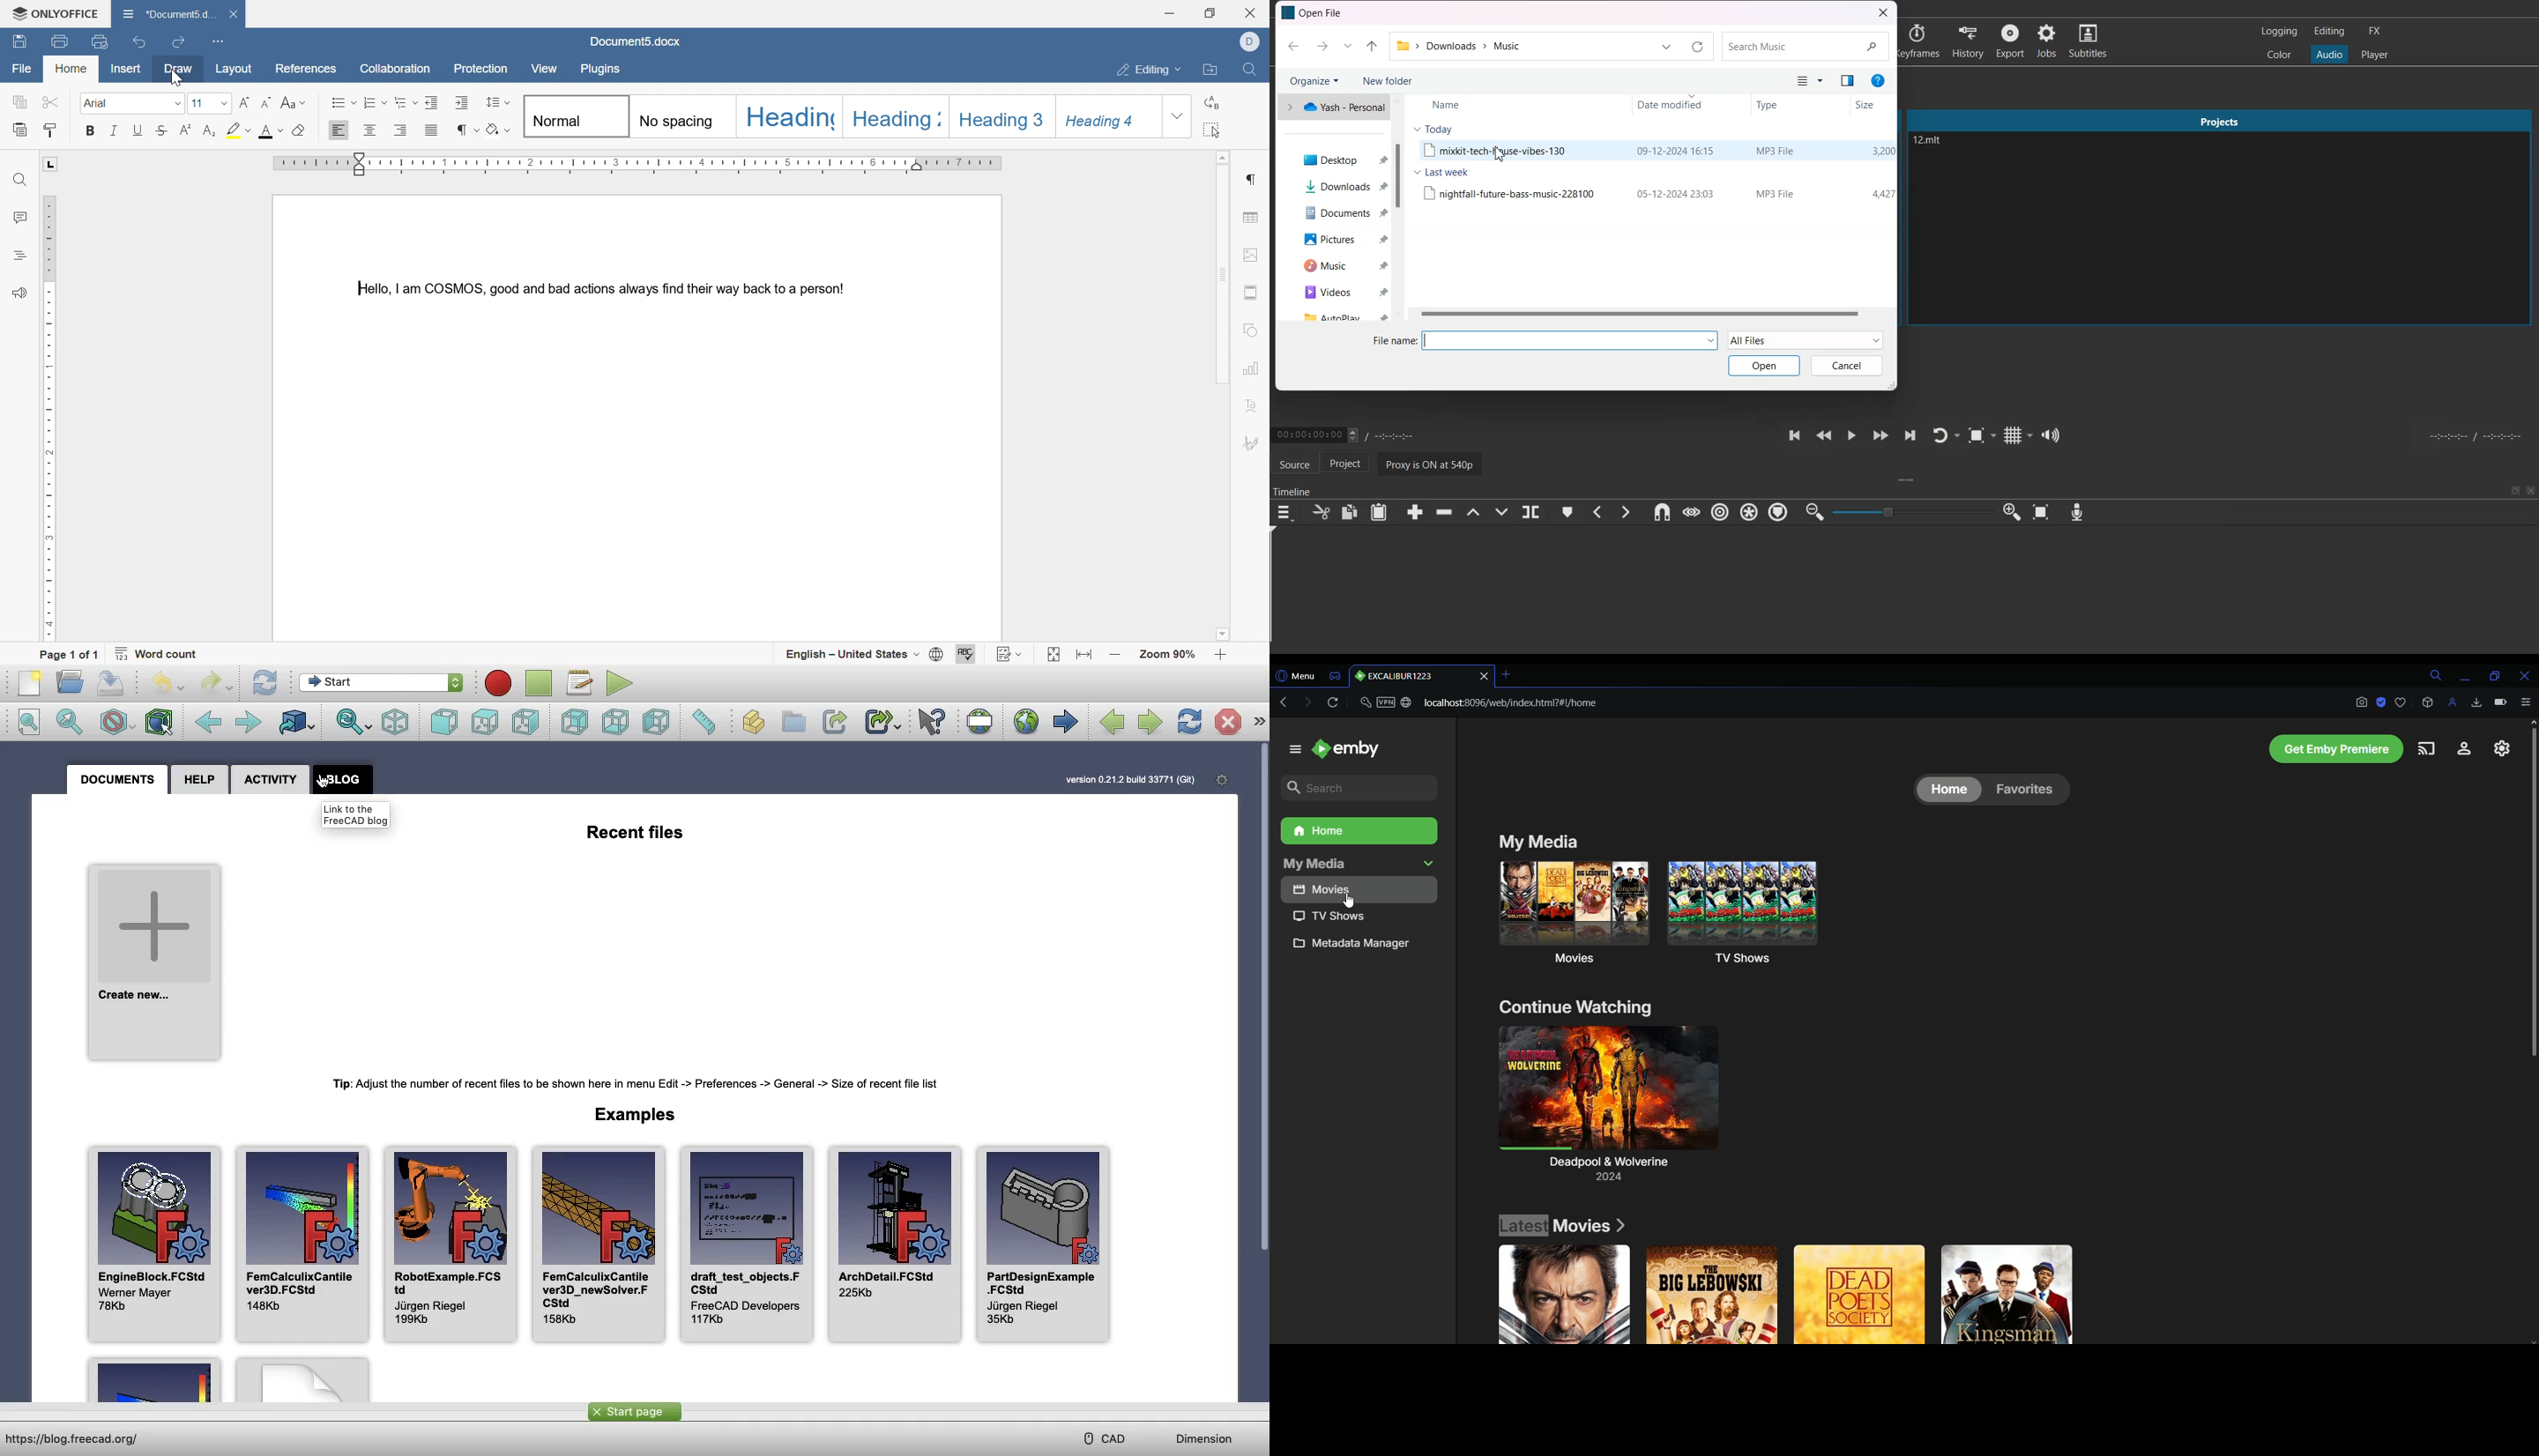 The image size is (2548, 1456). What do you see at coordinates (2329, 30) in the screenshot?
I see `Switch to the Editing layout` at bounding box center [2329, 30].